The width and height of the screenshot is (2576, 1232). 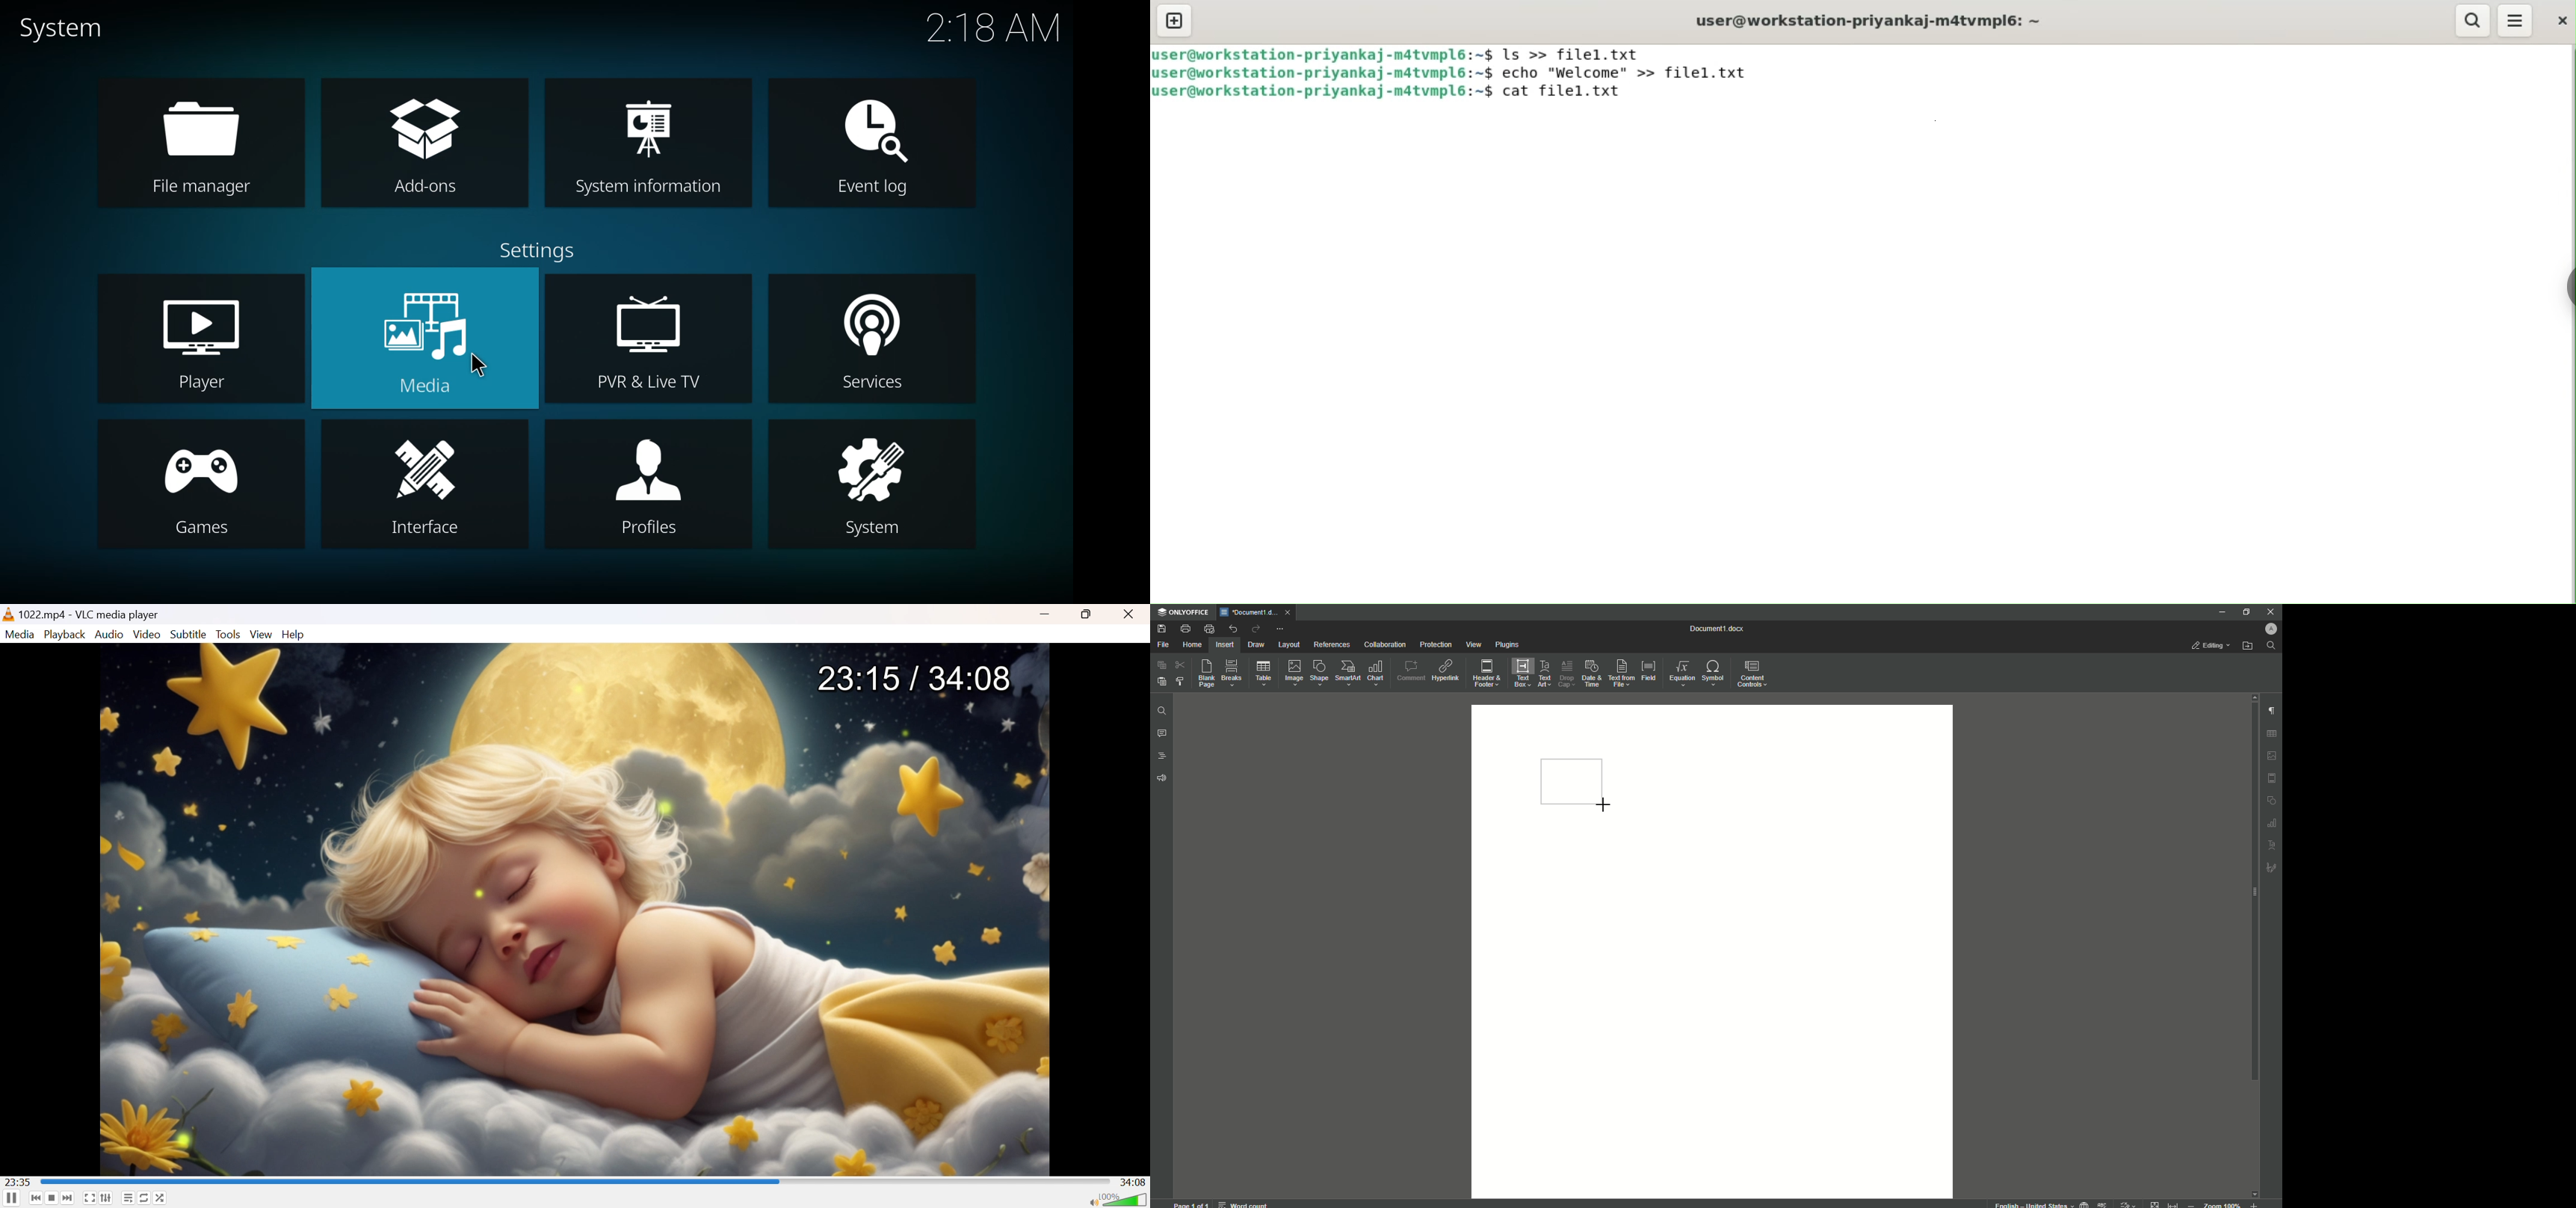 What do you see at coordinates (410, 1181) in the screenshot?
I see `seek bar progressed by few seconds` at bounding box center [410, 1181].